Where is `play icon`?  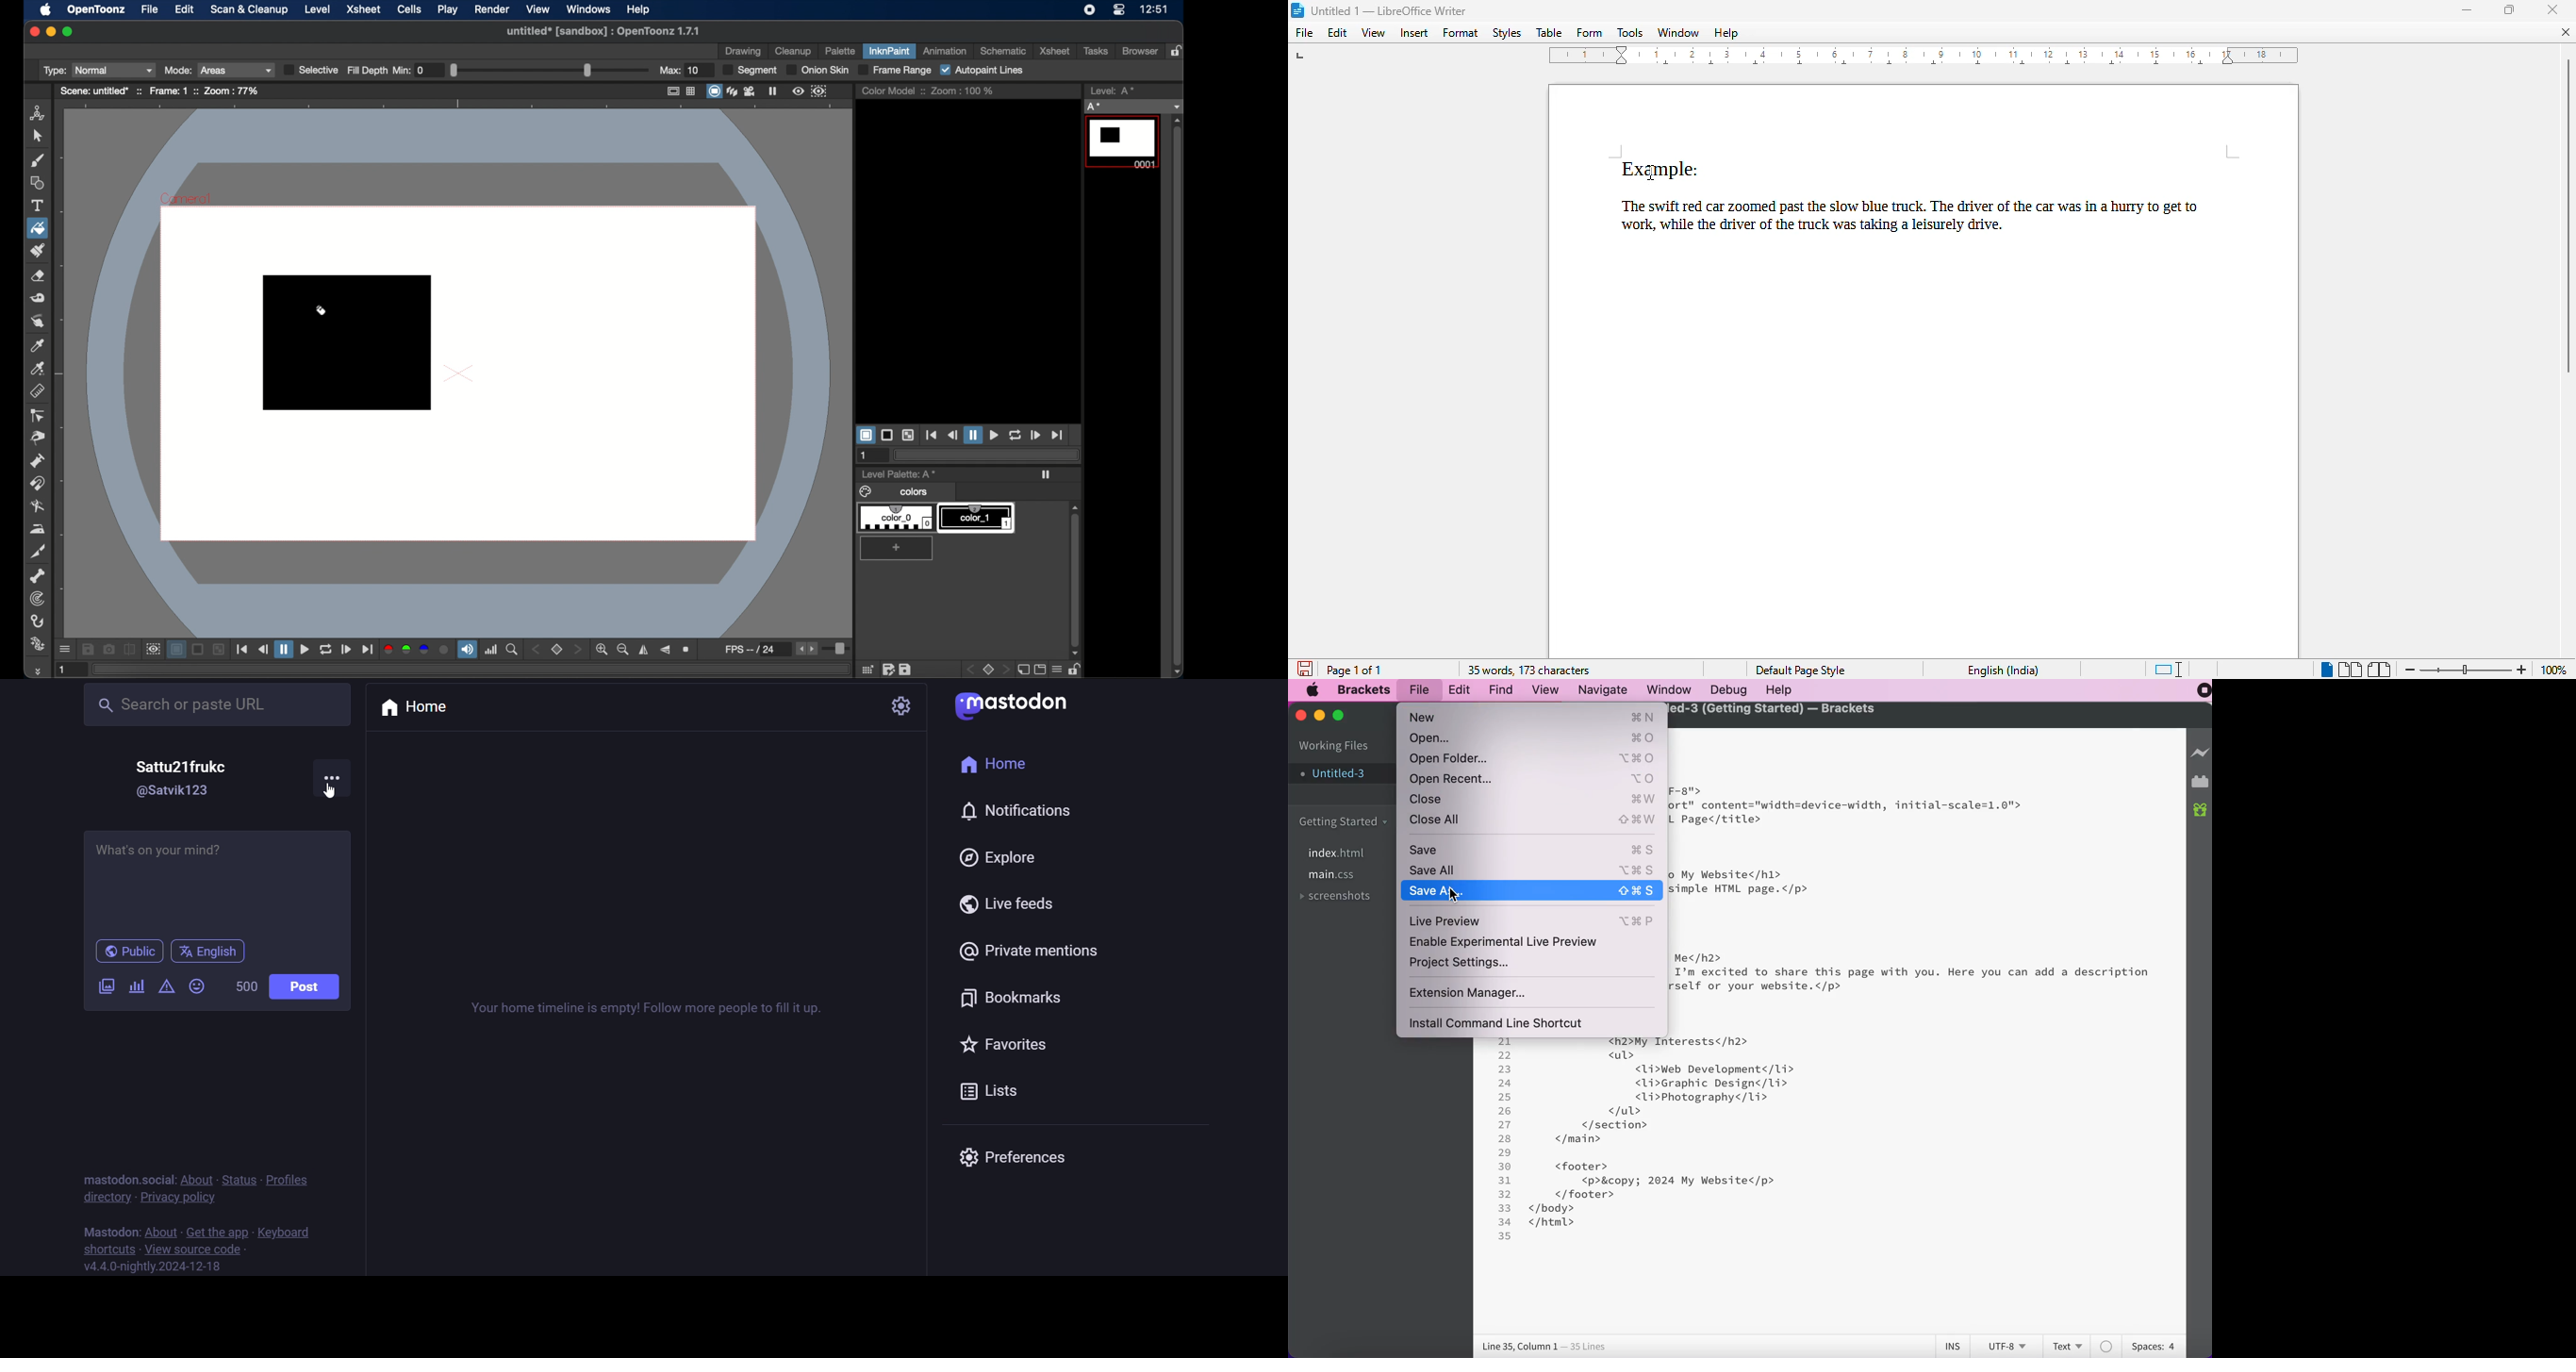 play icon is located at coordinates (1045, 475).